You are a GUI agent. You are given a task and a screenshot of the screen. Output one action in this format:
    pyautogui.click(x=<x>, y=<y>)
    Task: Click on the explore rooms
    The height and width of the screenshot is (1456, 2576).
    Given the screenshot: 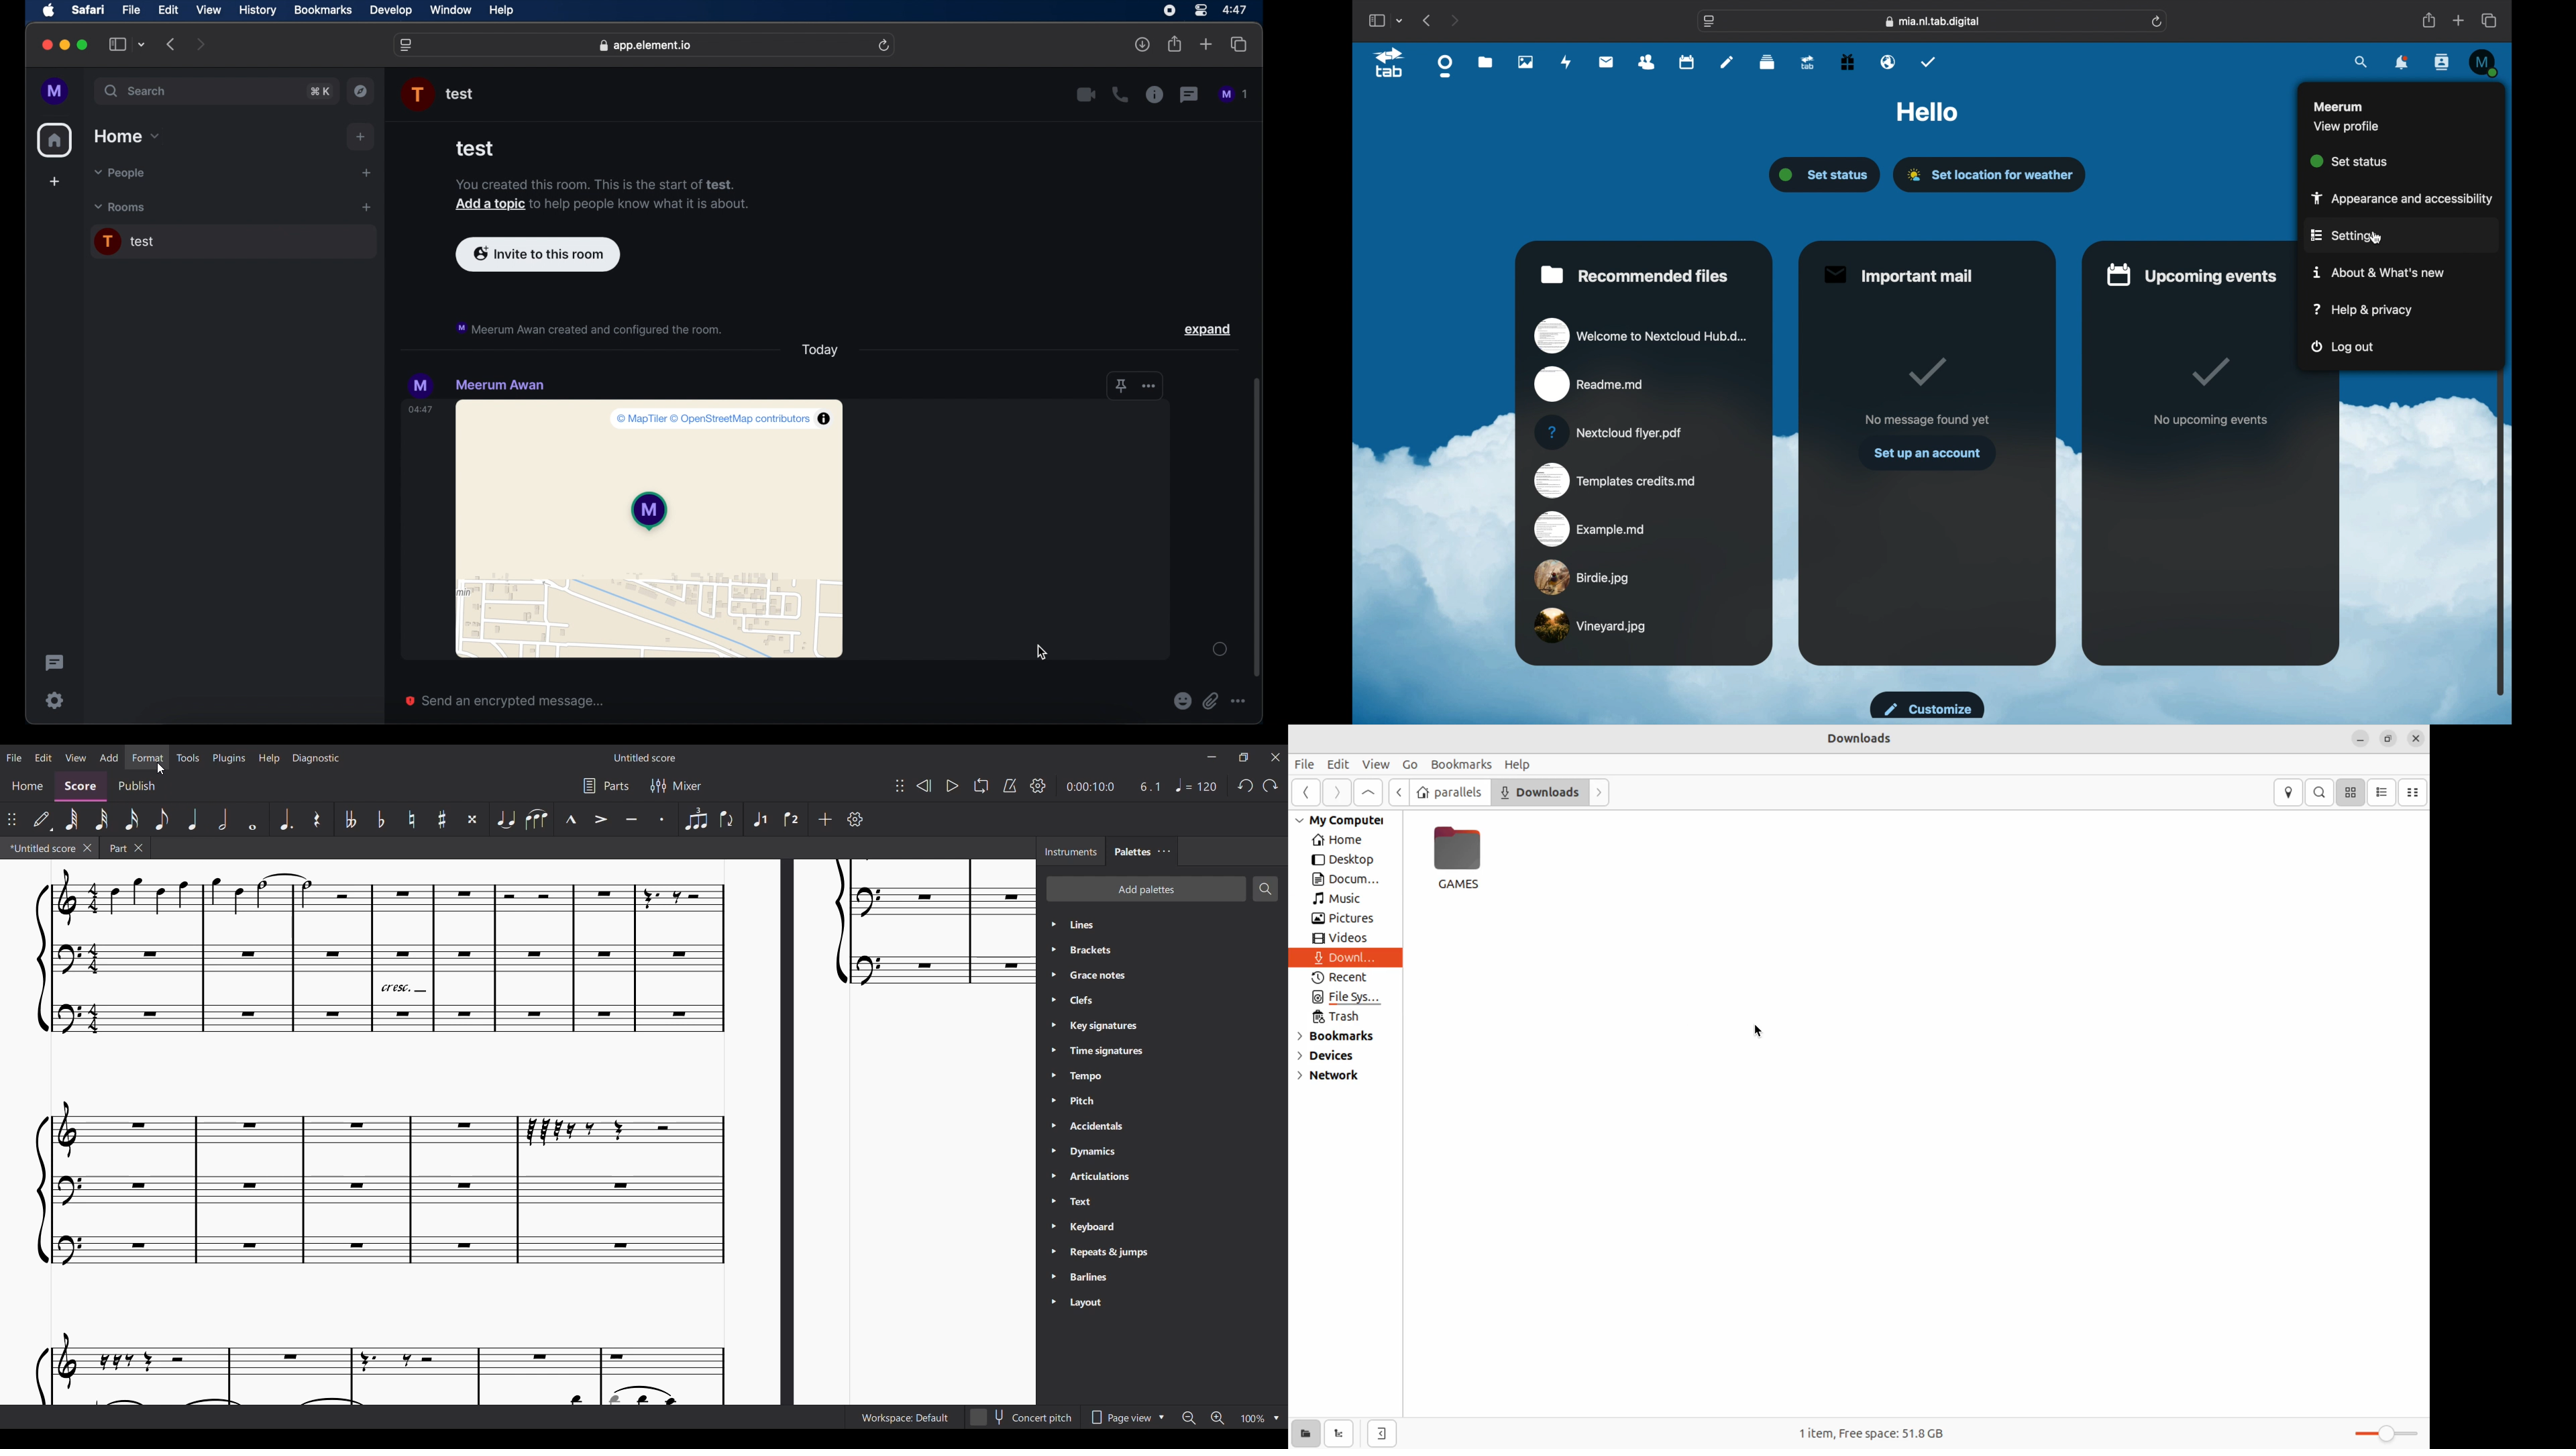 What is the action you would take?
    pyautogui.click(x=362, y=91)
    